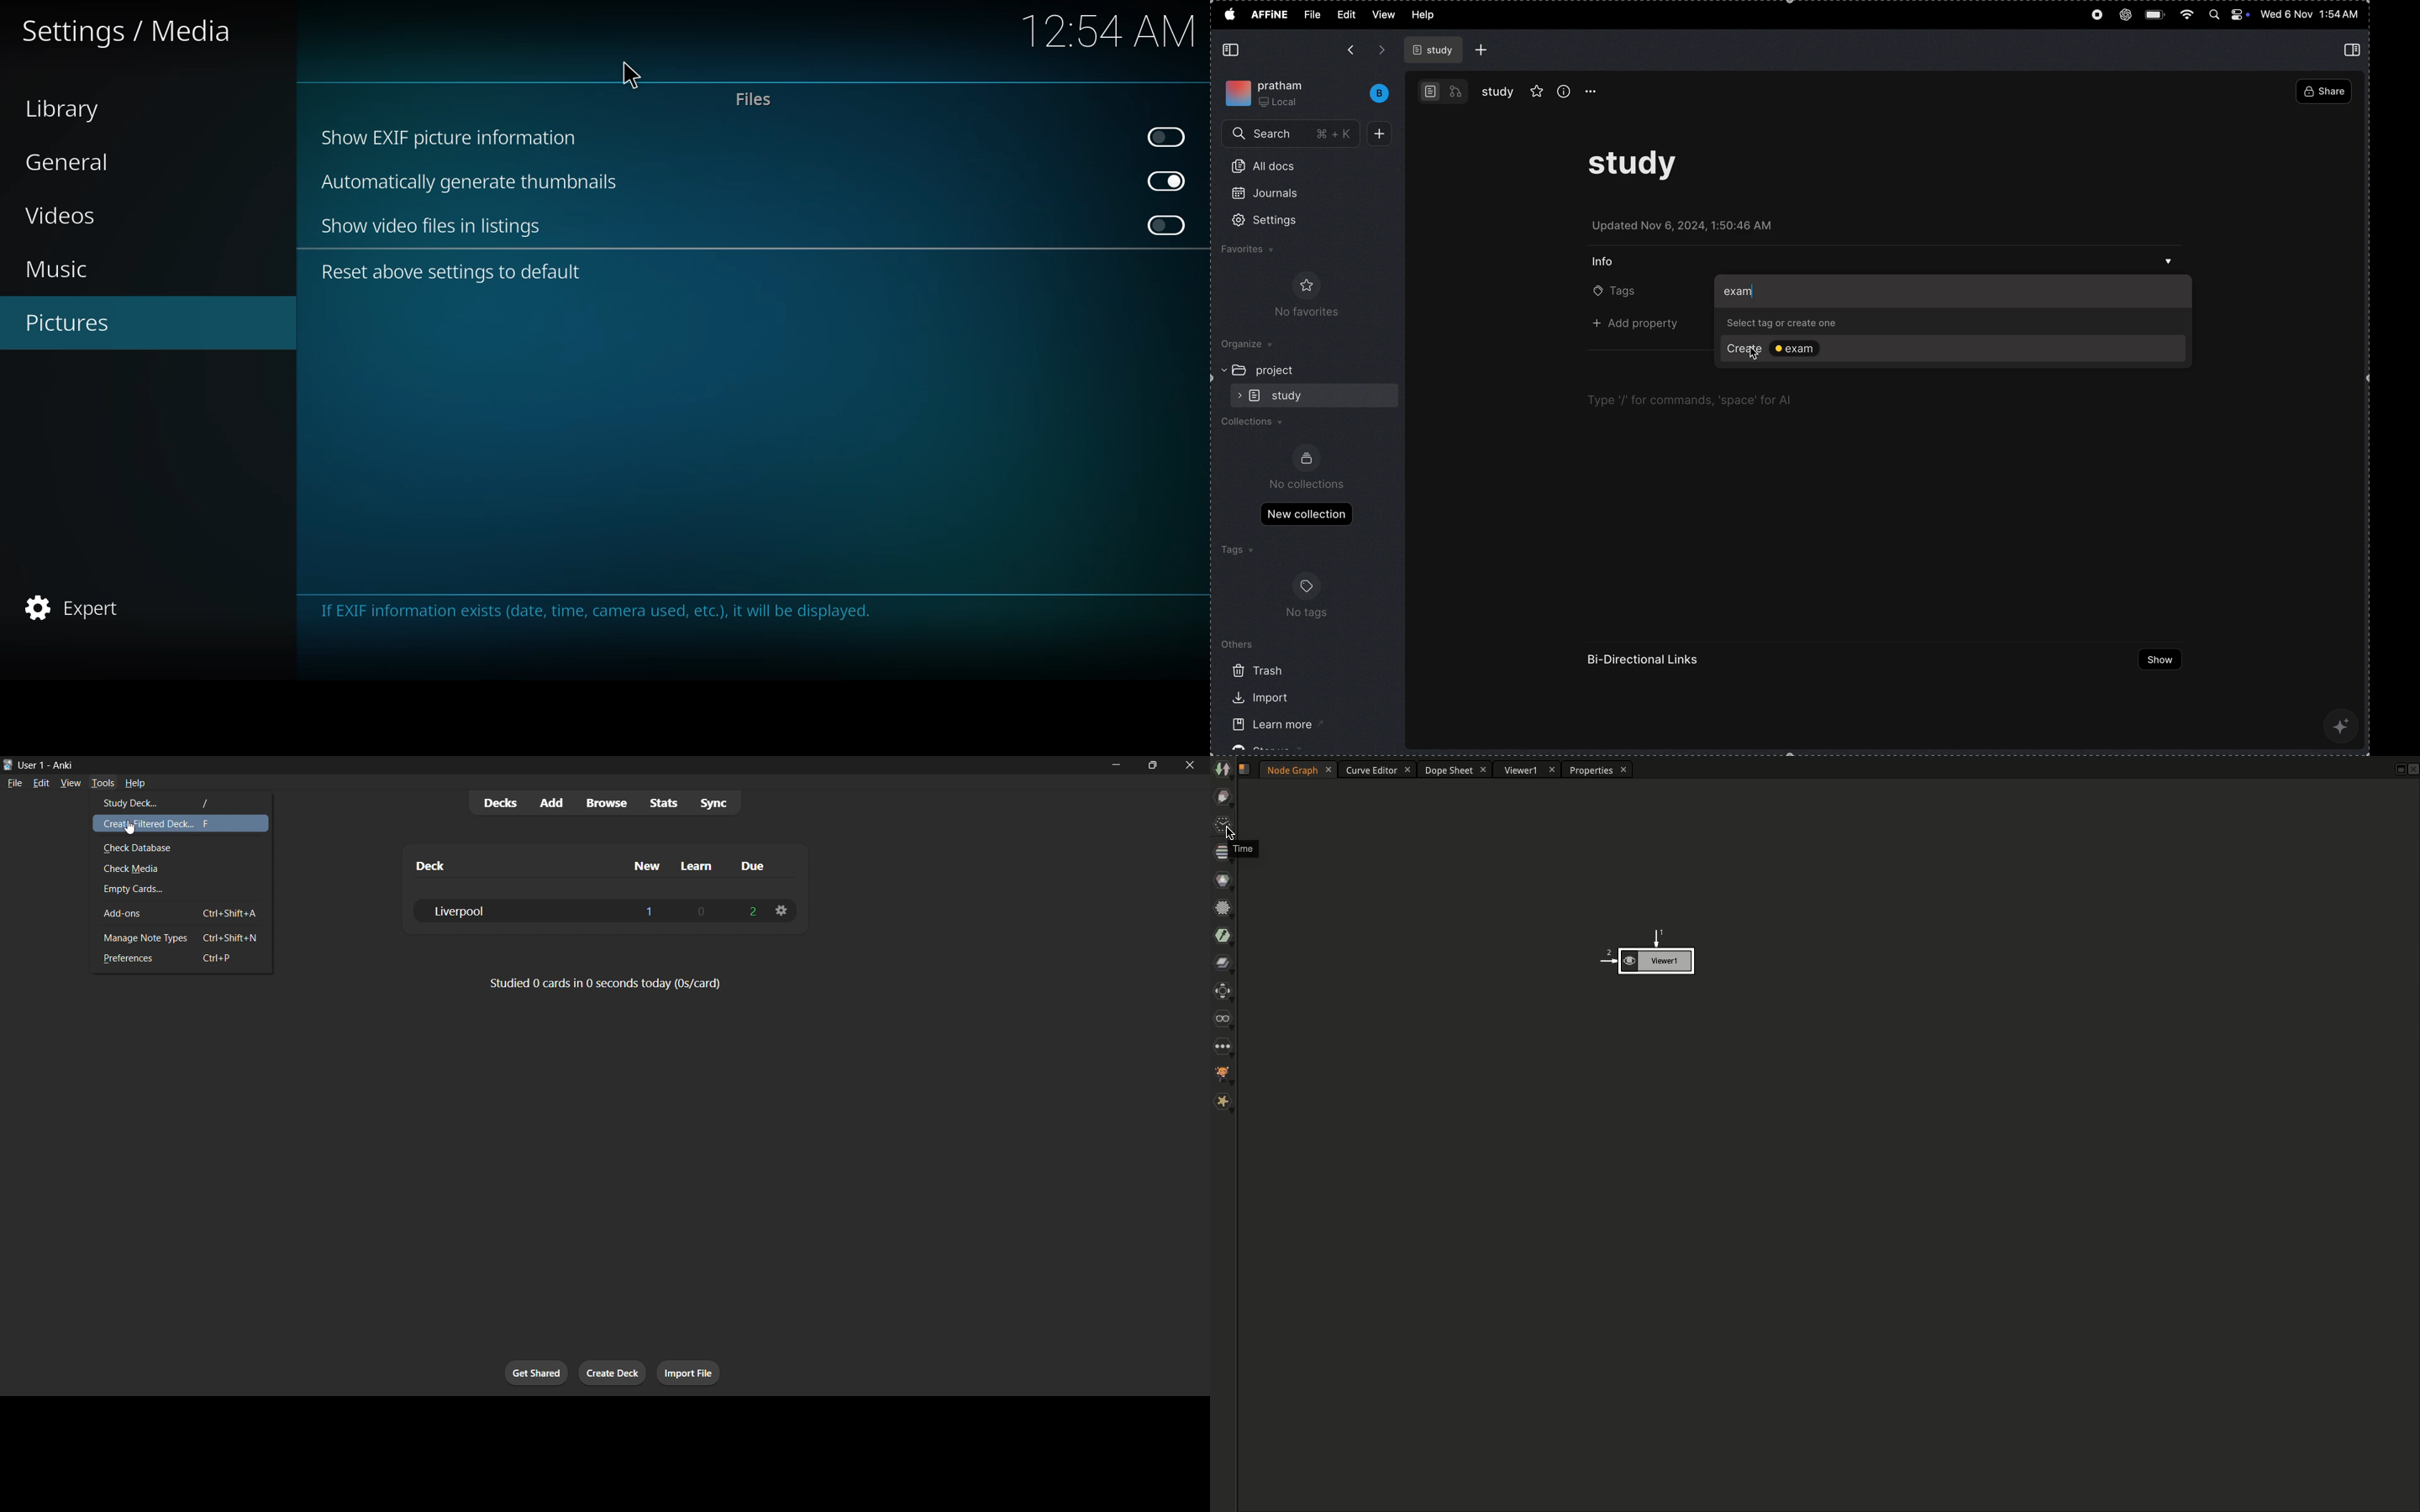 The height and width of the screenshot is (1512, 2436). What do you see at coordinates (82, 605) in the screenshot?
I see `expert` at bounding box center [82, 605].